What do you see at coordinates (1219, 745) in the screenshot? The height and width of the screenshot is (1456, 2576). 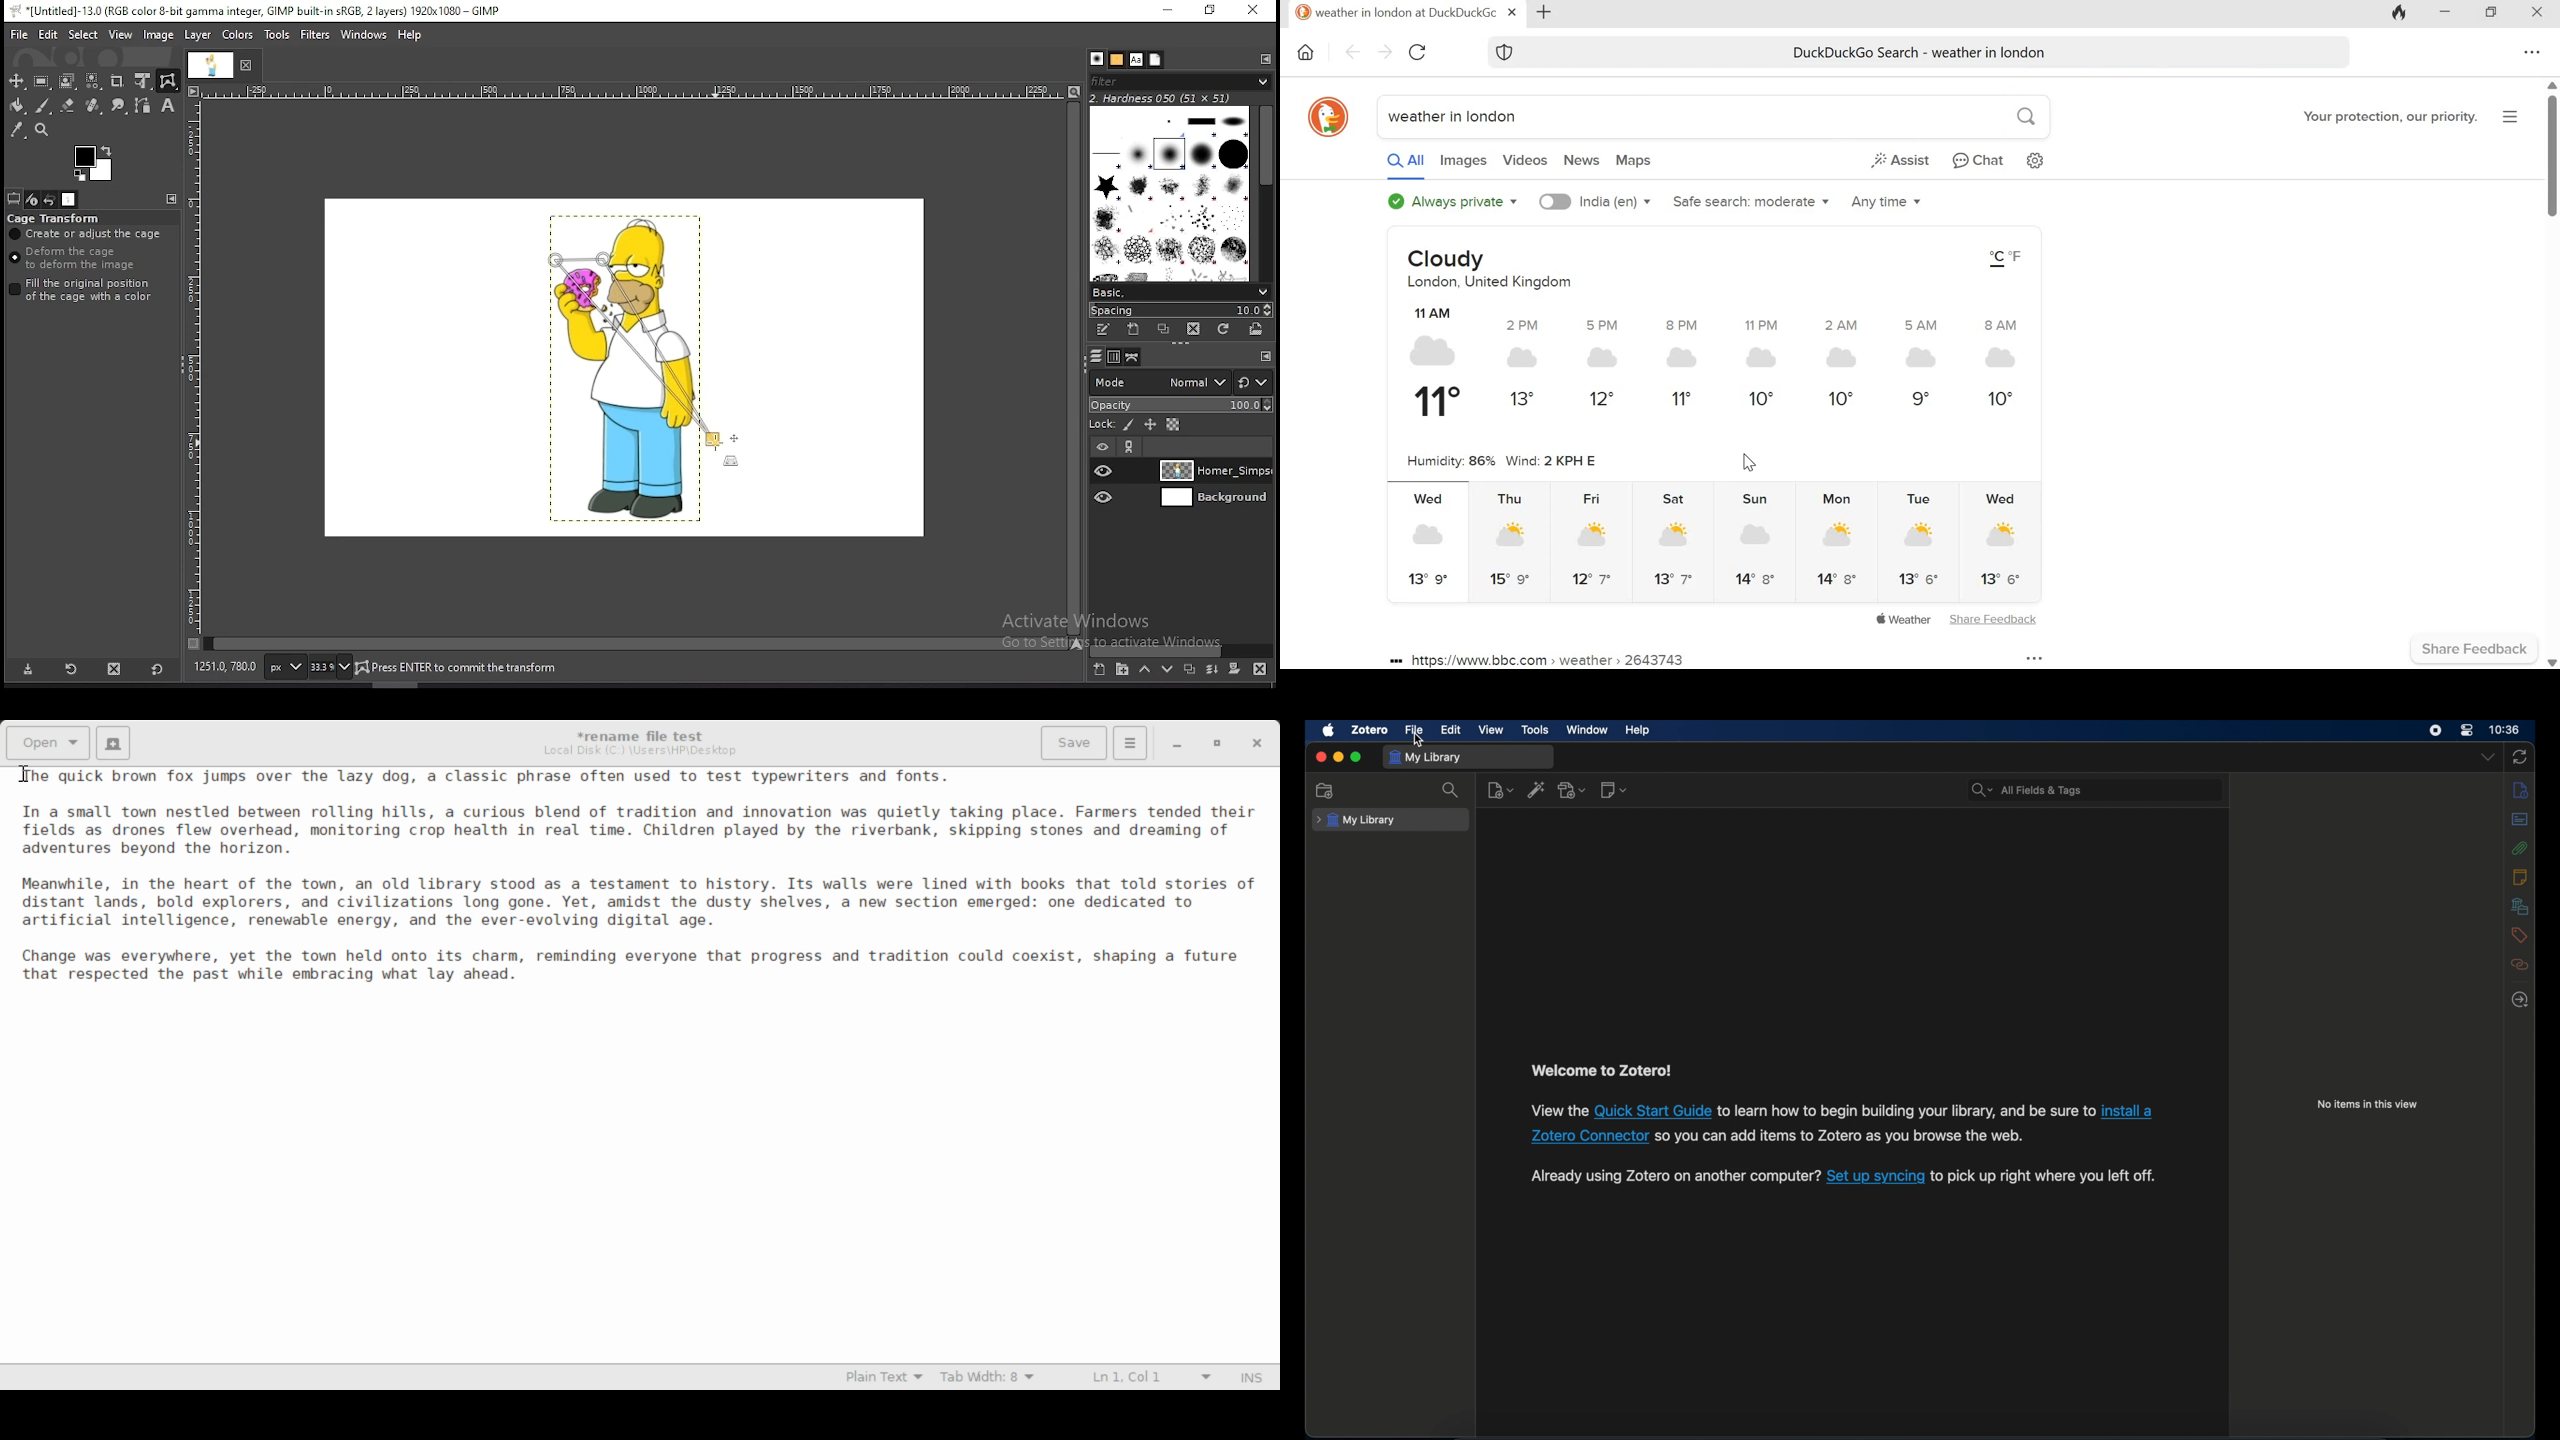 I see `Minimize` at bounding box center [1219, 745].